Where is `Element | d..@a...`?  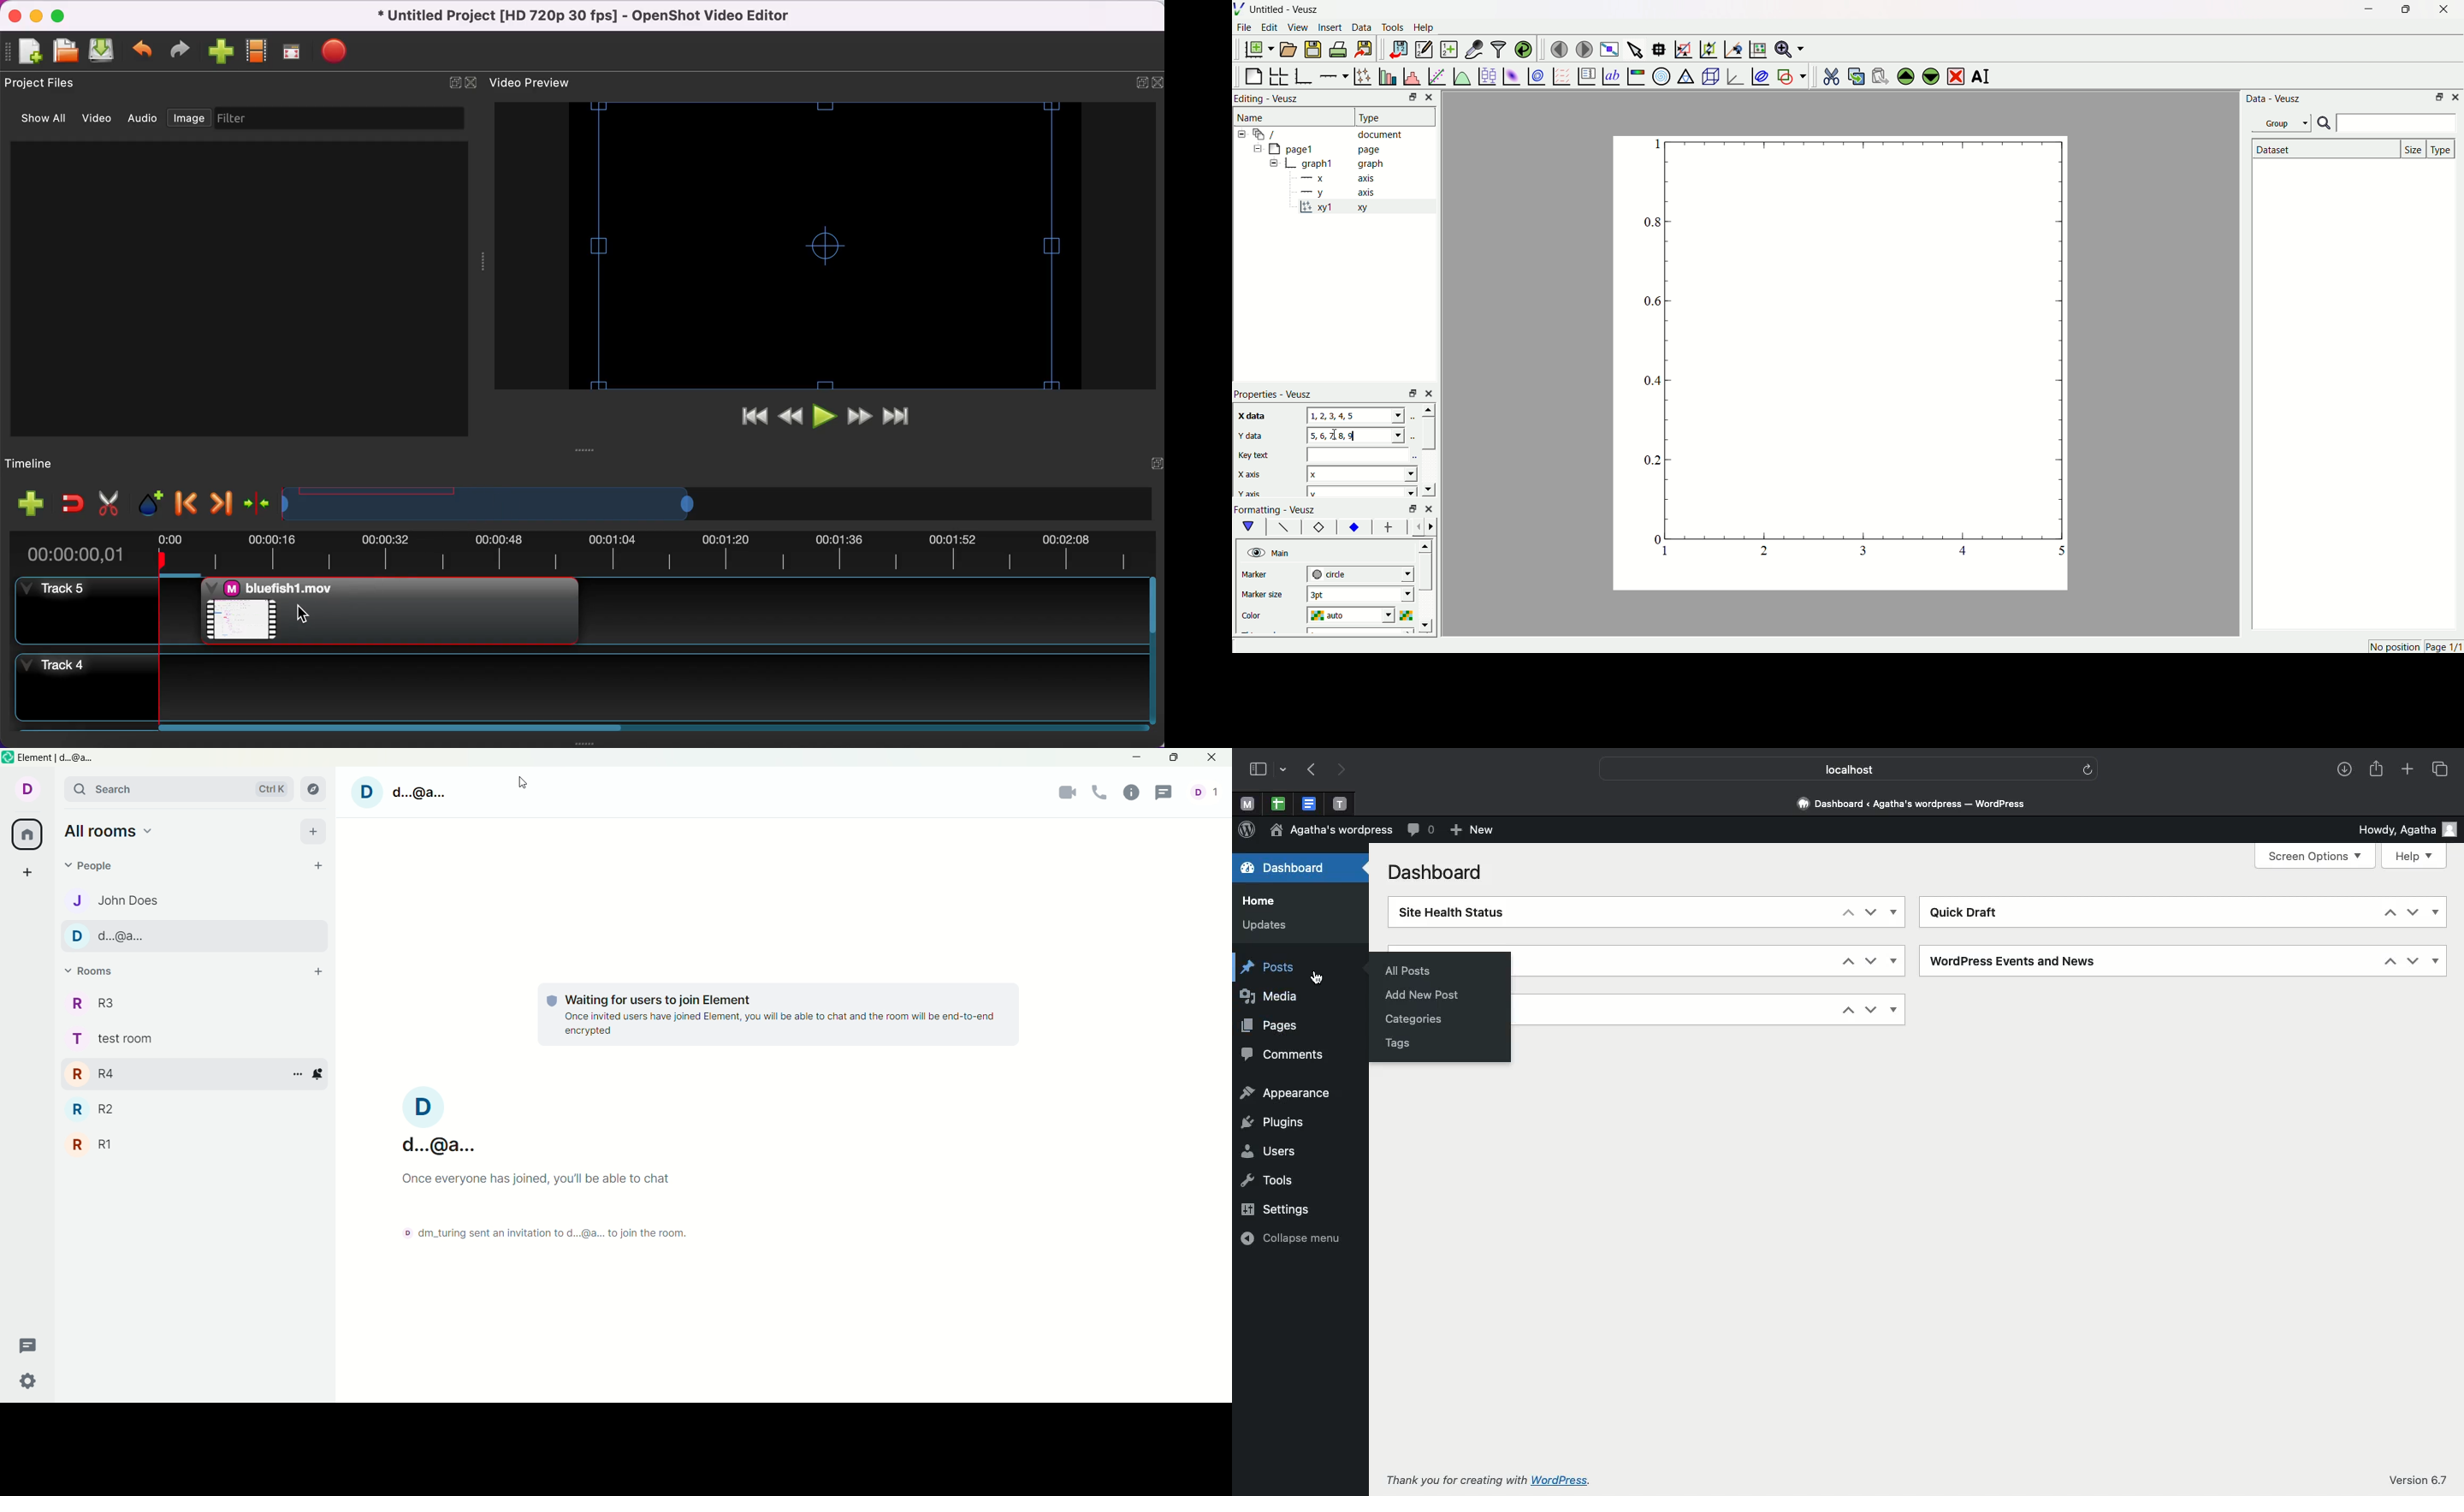 Element | d..@a... is located at coordinates (56, 758).